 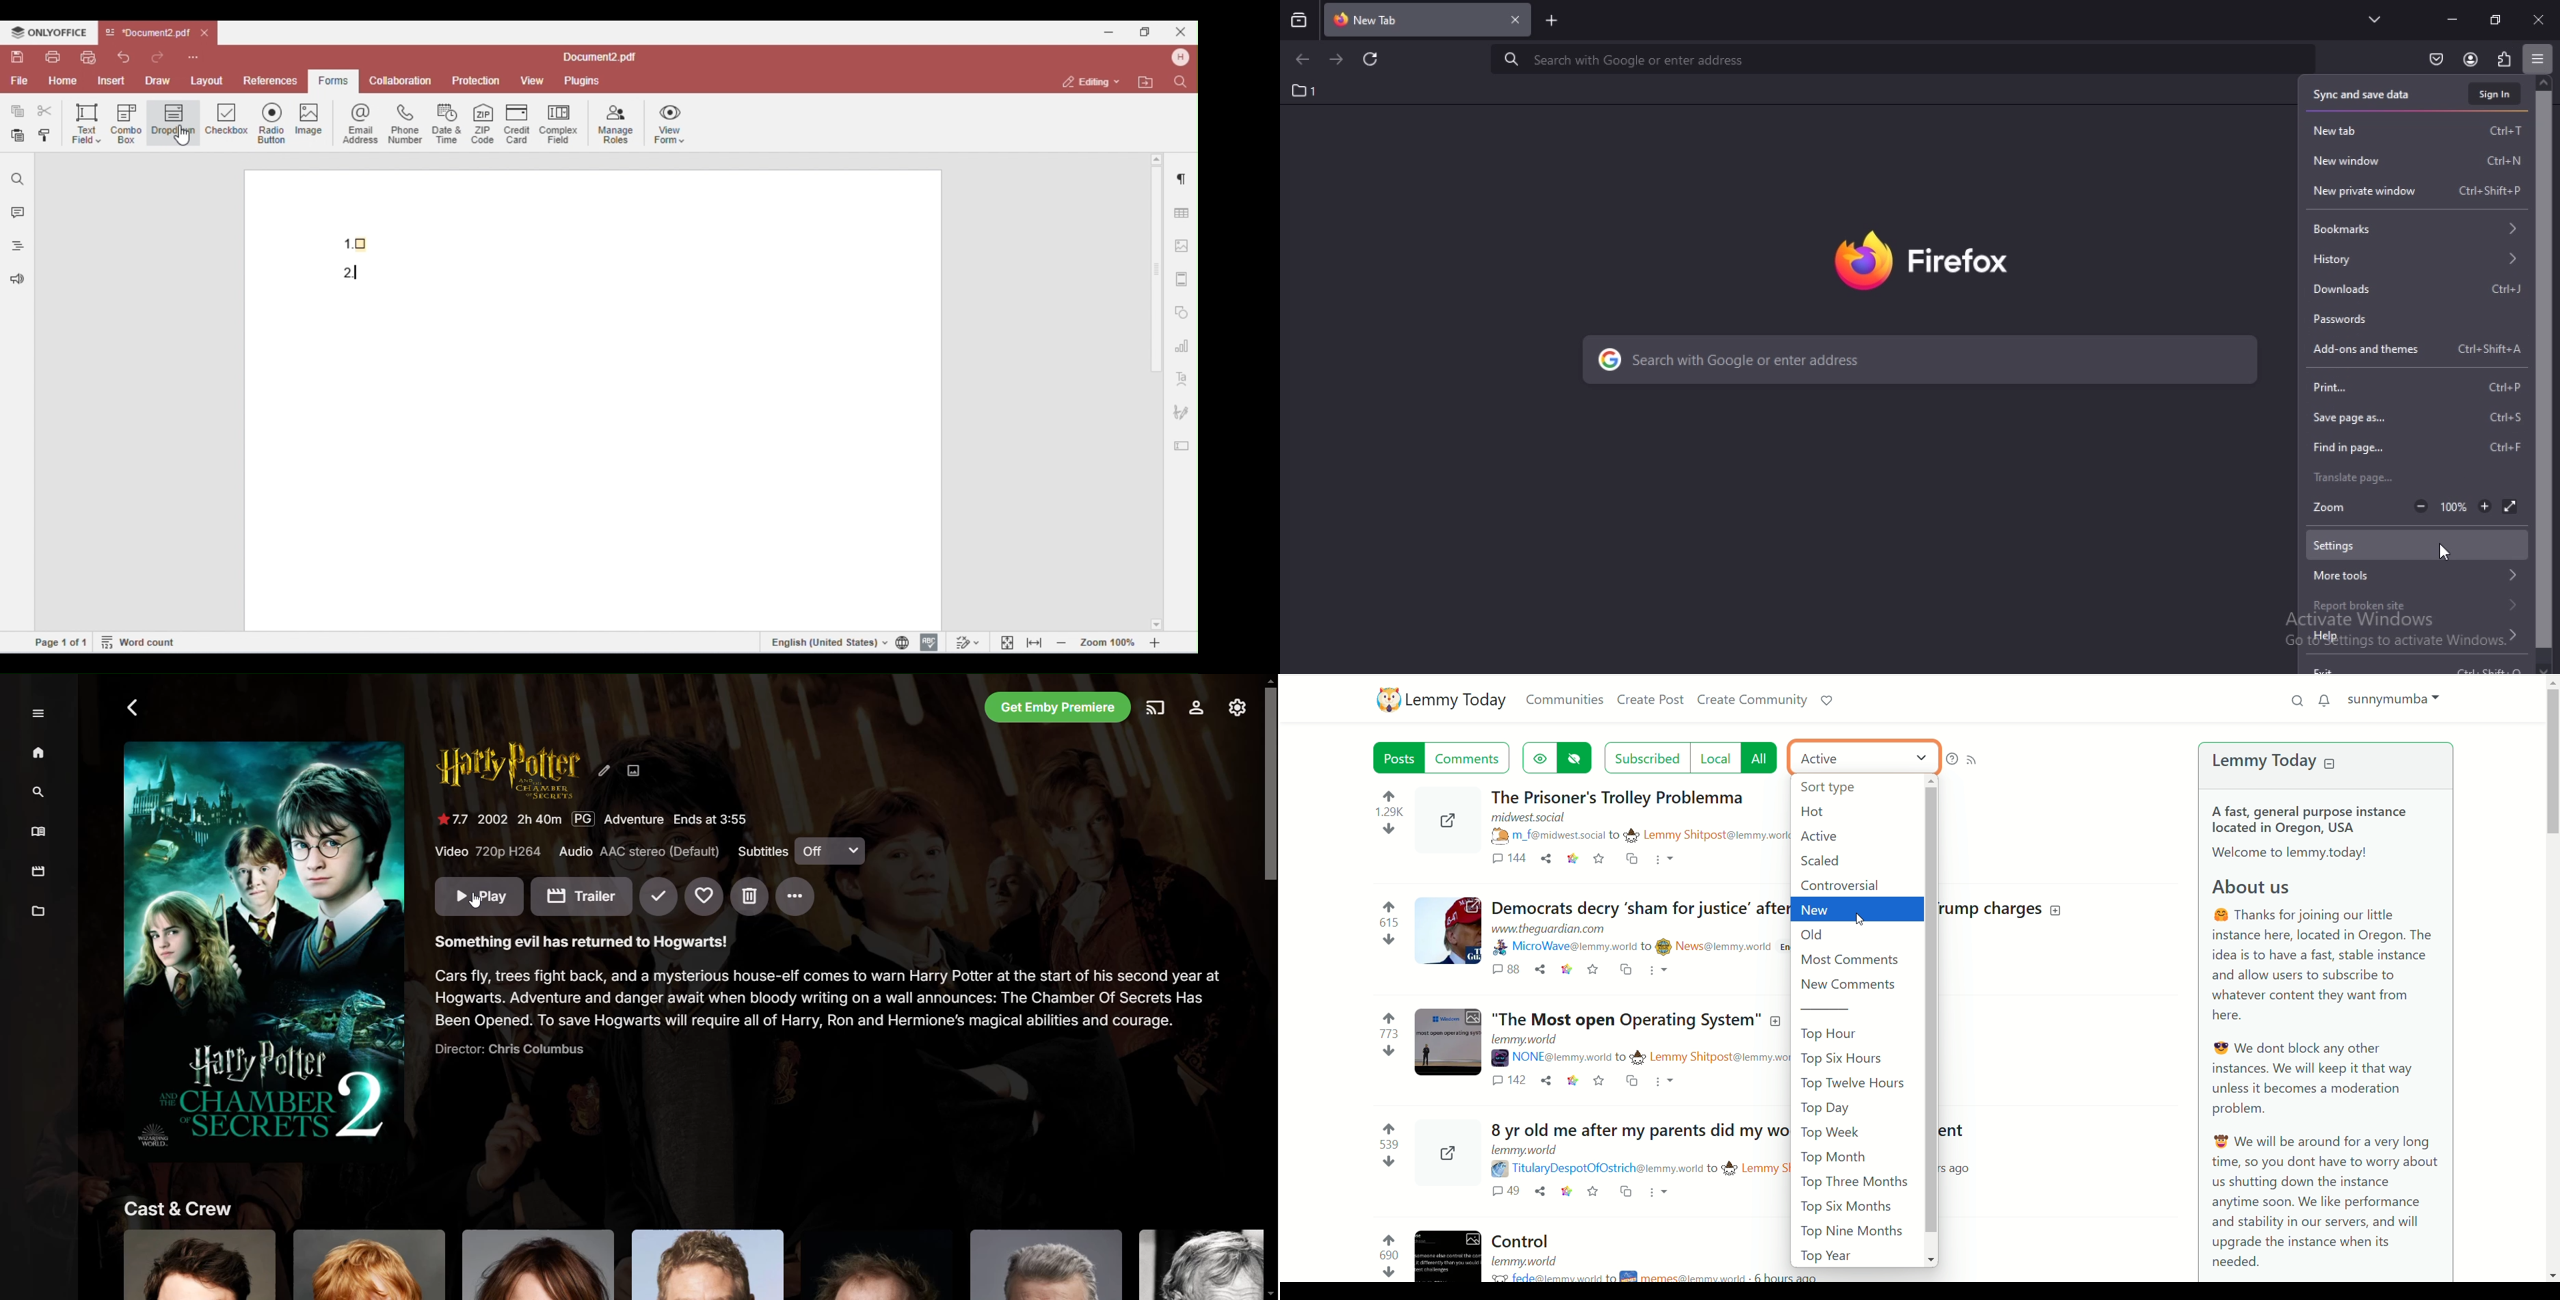 What do you see at coordinates (2502, 58) in the screenshot?
I see `extensions` at bounding box center [2502, 58].